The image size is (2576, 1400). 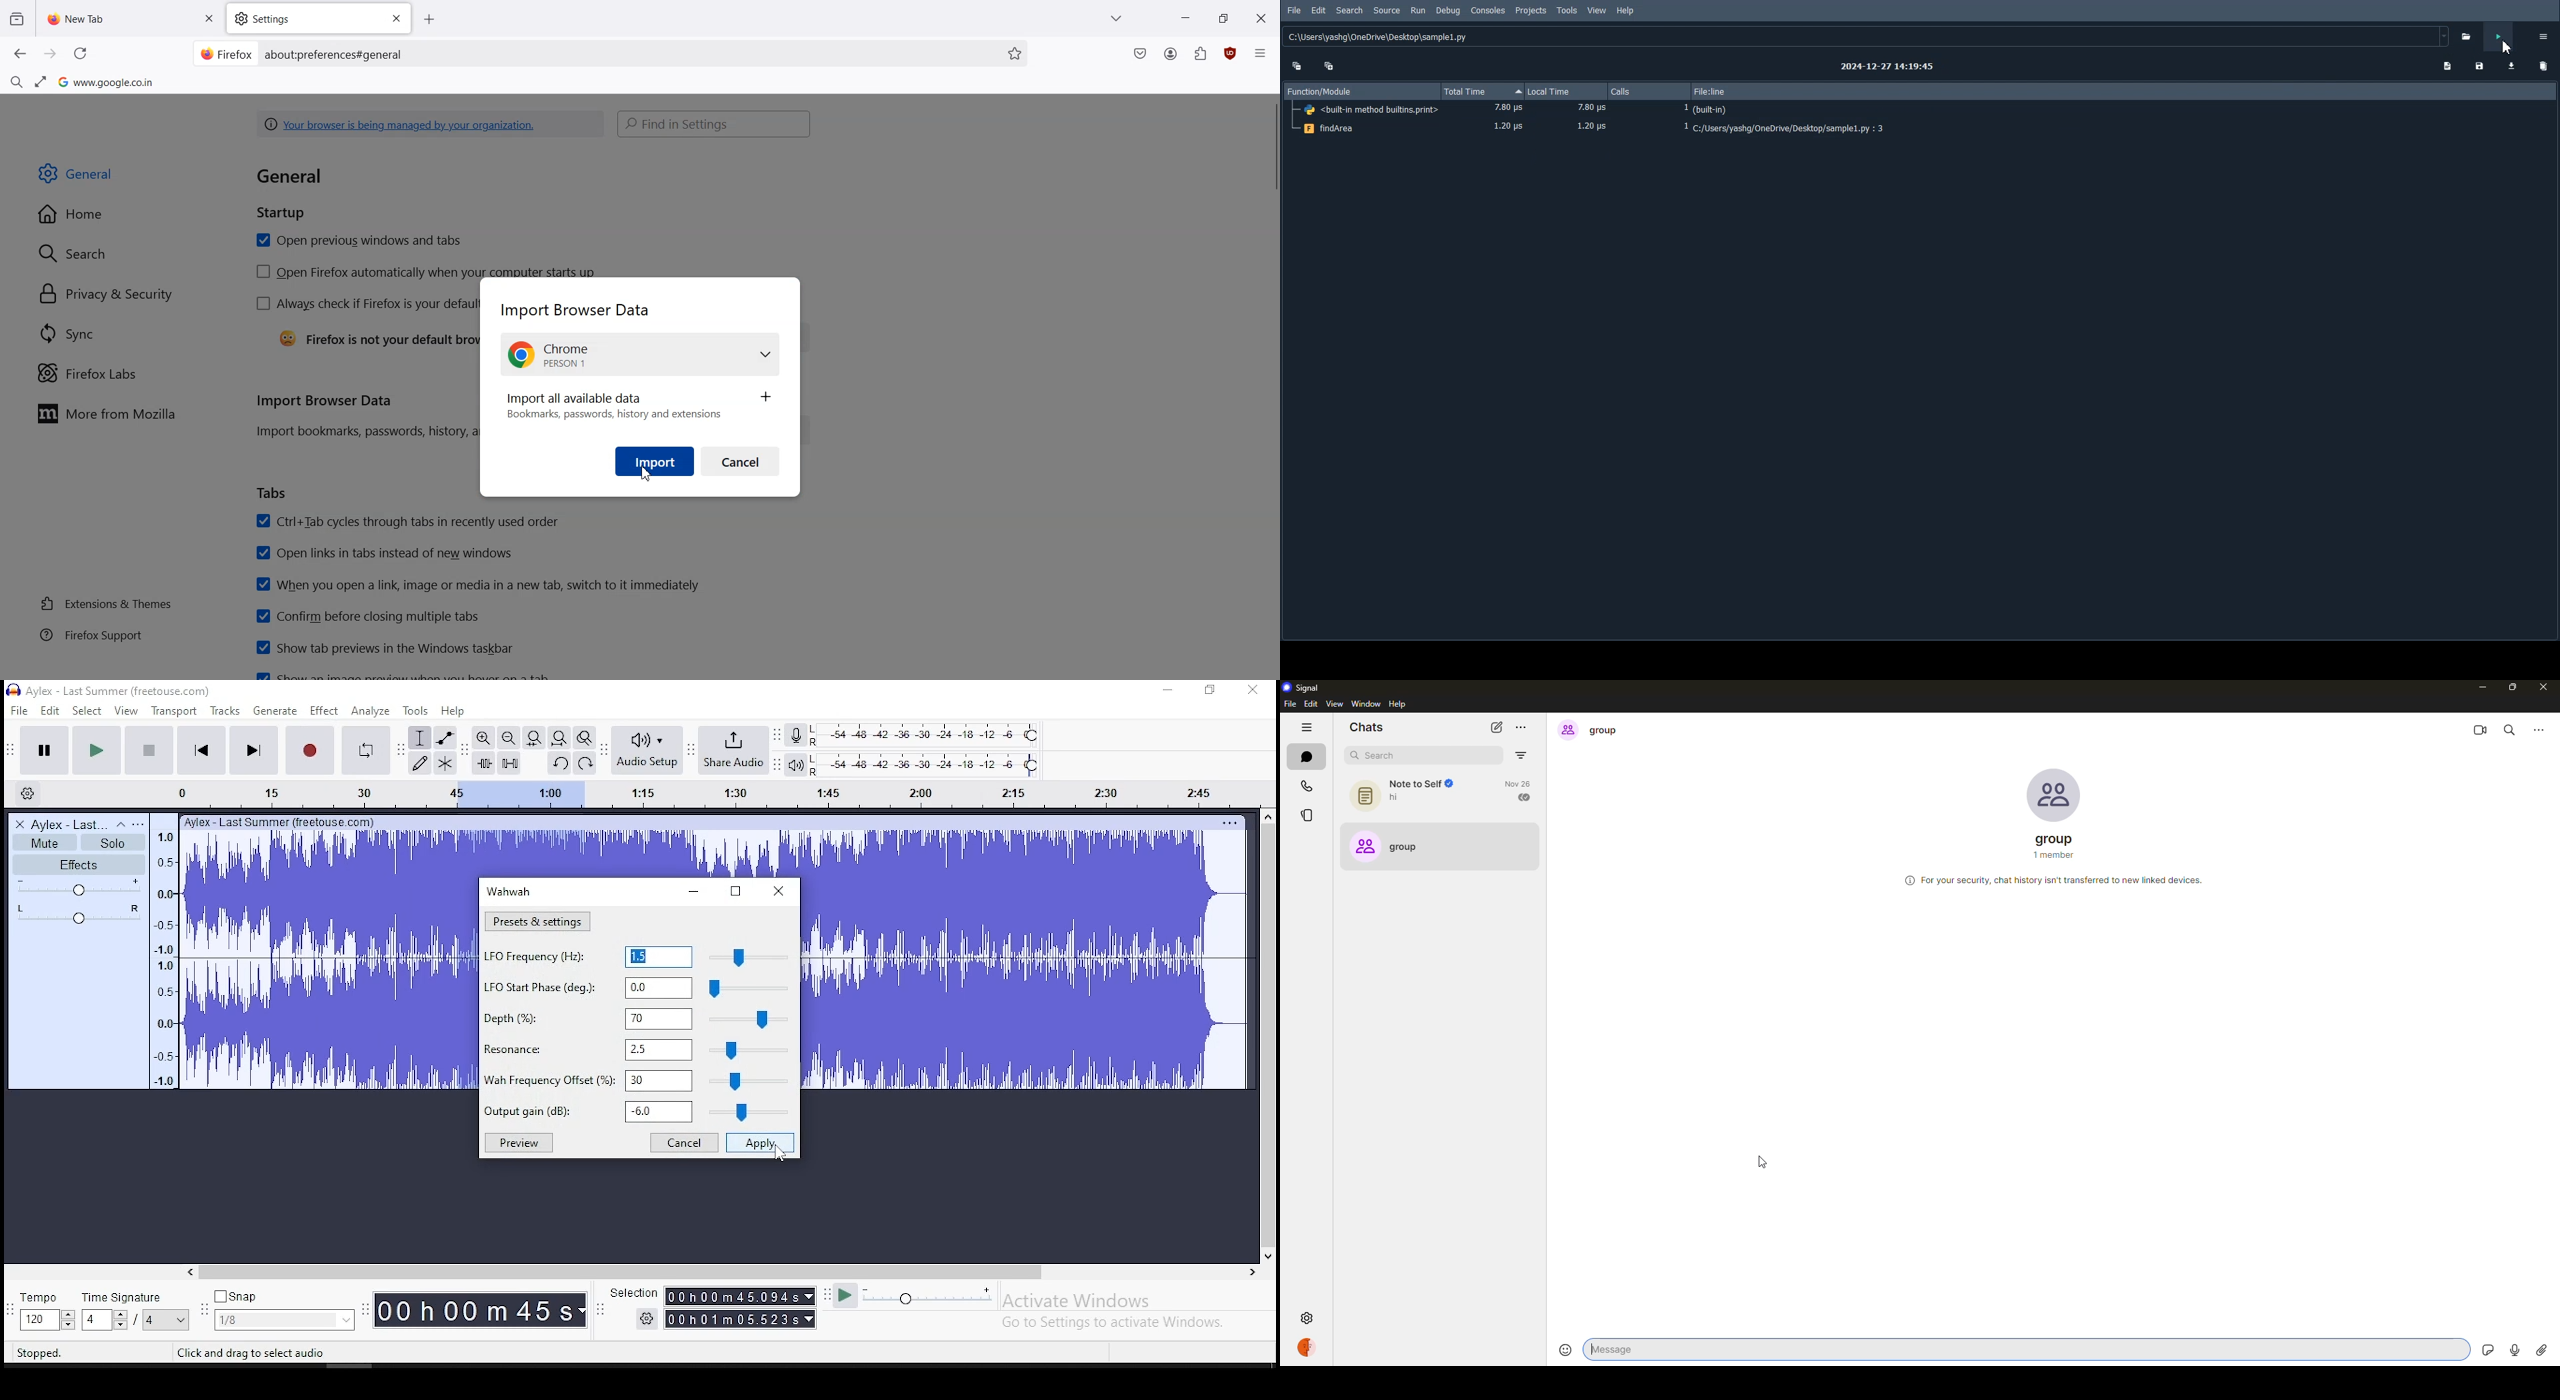 I want to click on zoom in, so click(x=483, y=738).